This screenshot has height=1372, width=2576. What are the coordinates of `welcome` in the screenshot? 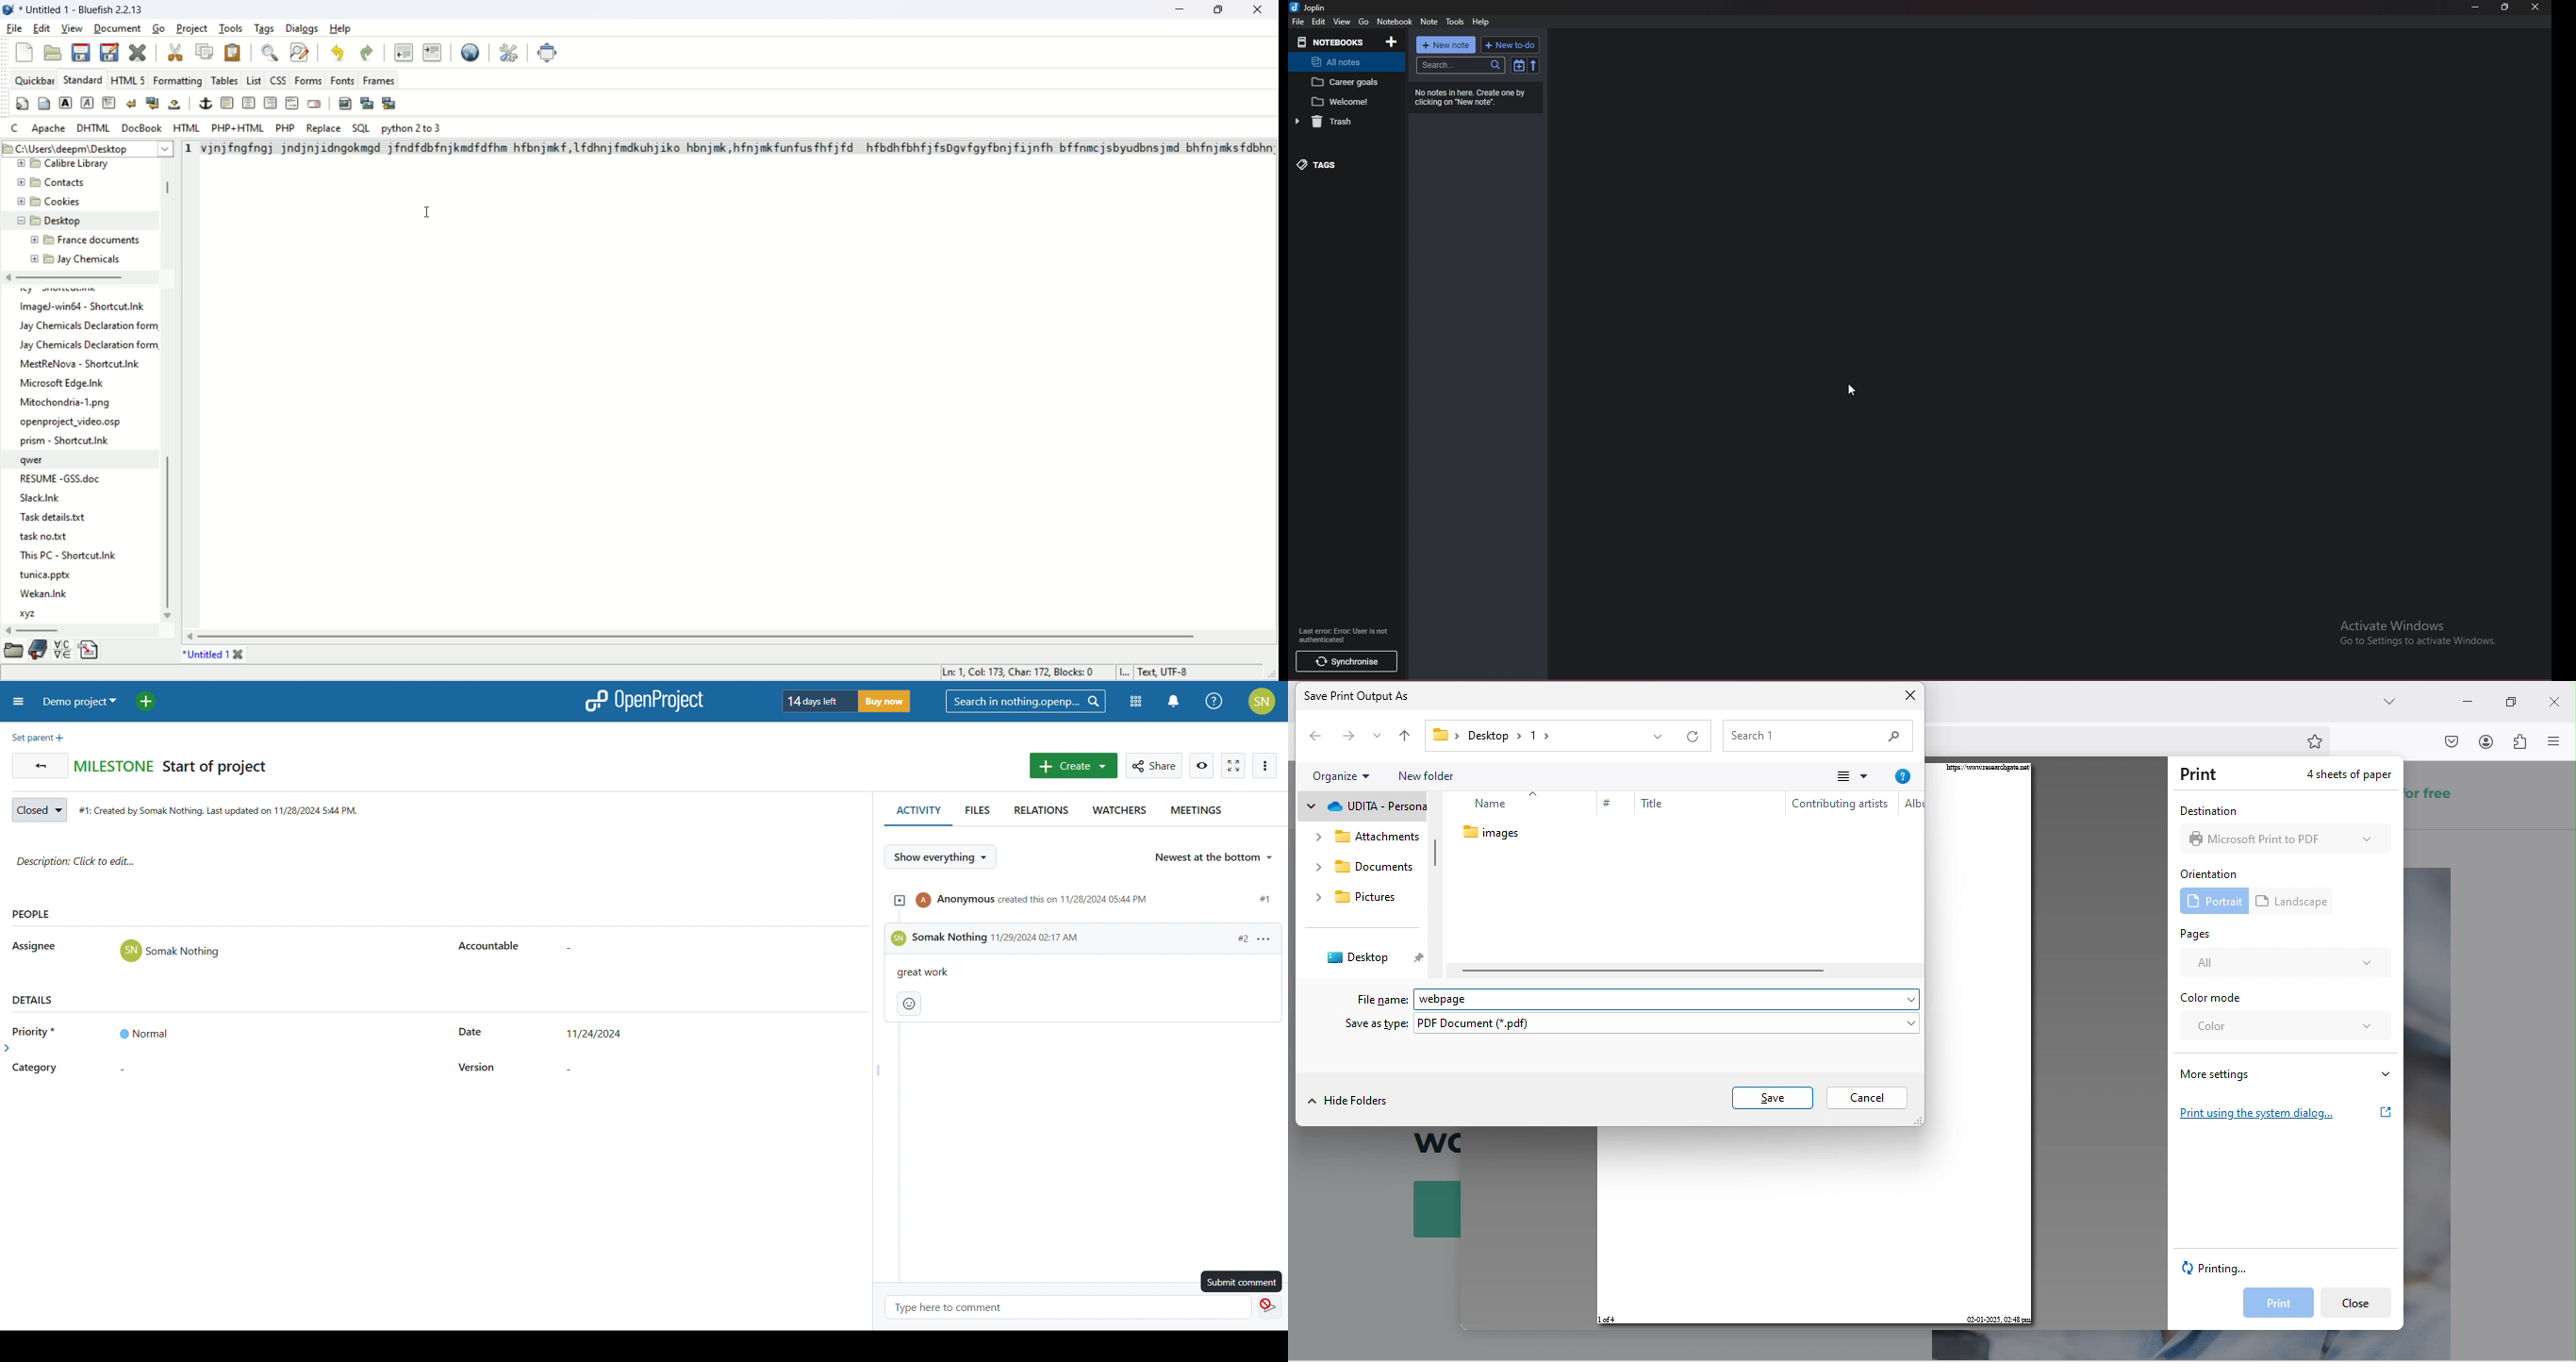 It's located at (1347, 101).